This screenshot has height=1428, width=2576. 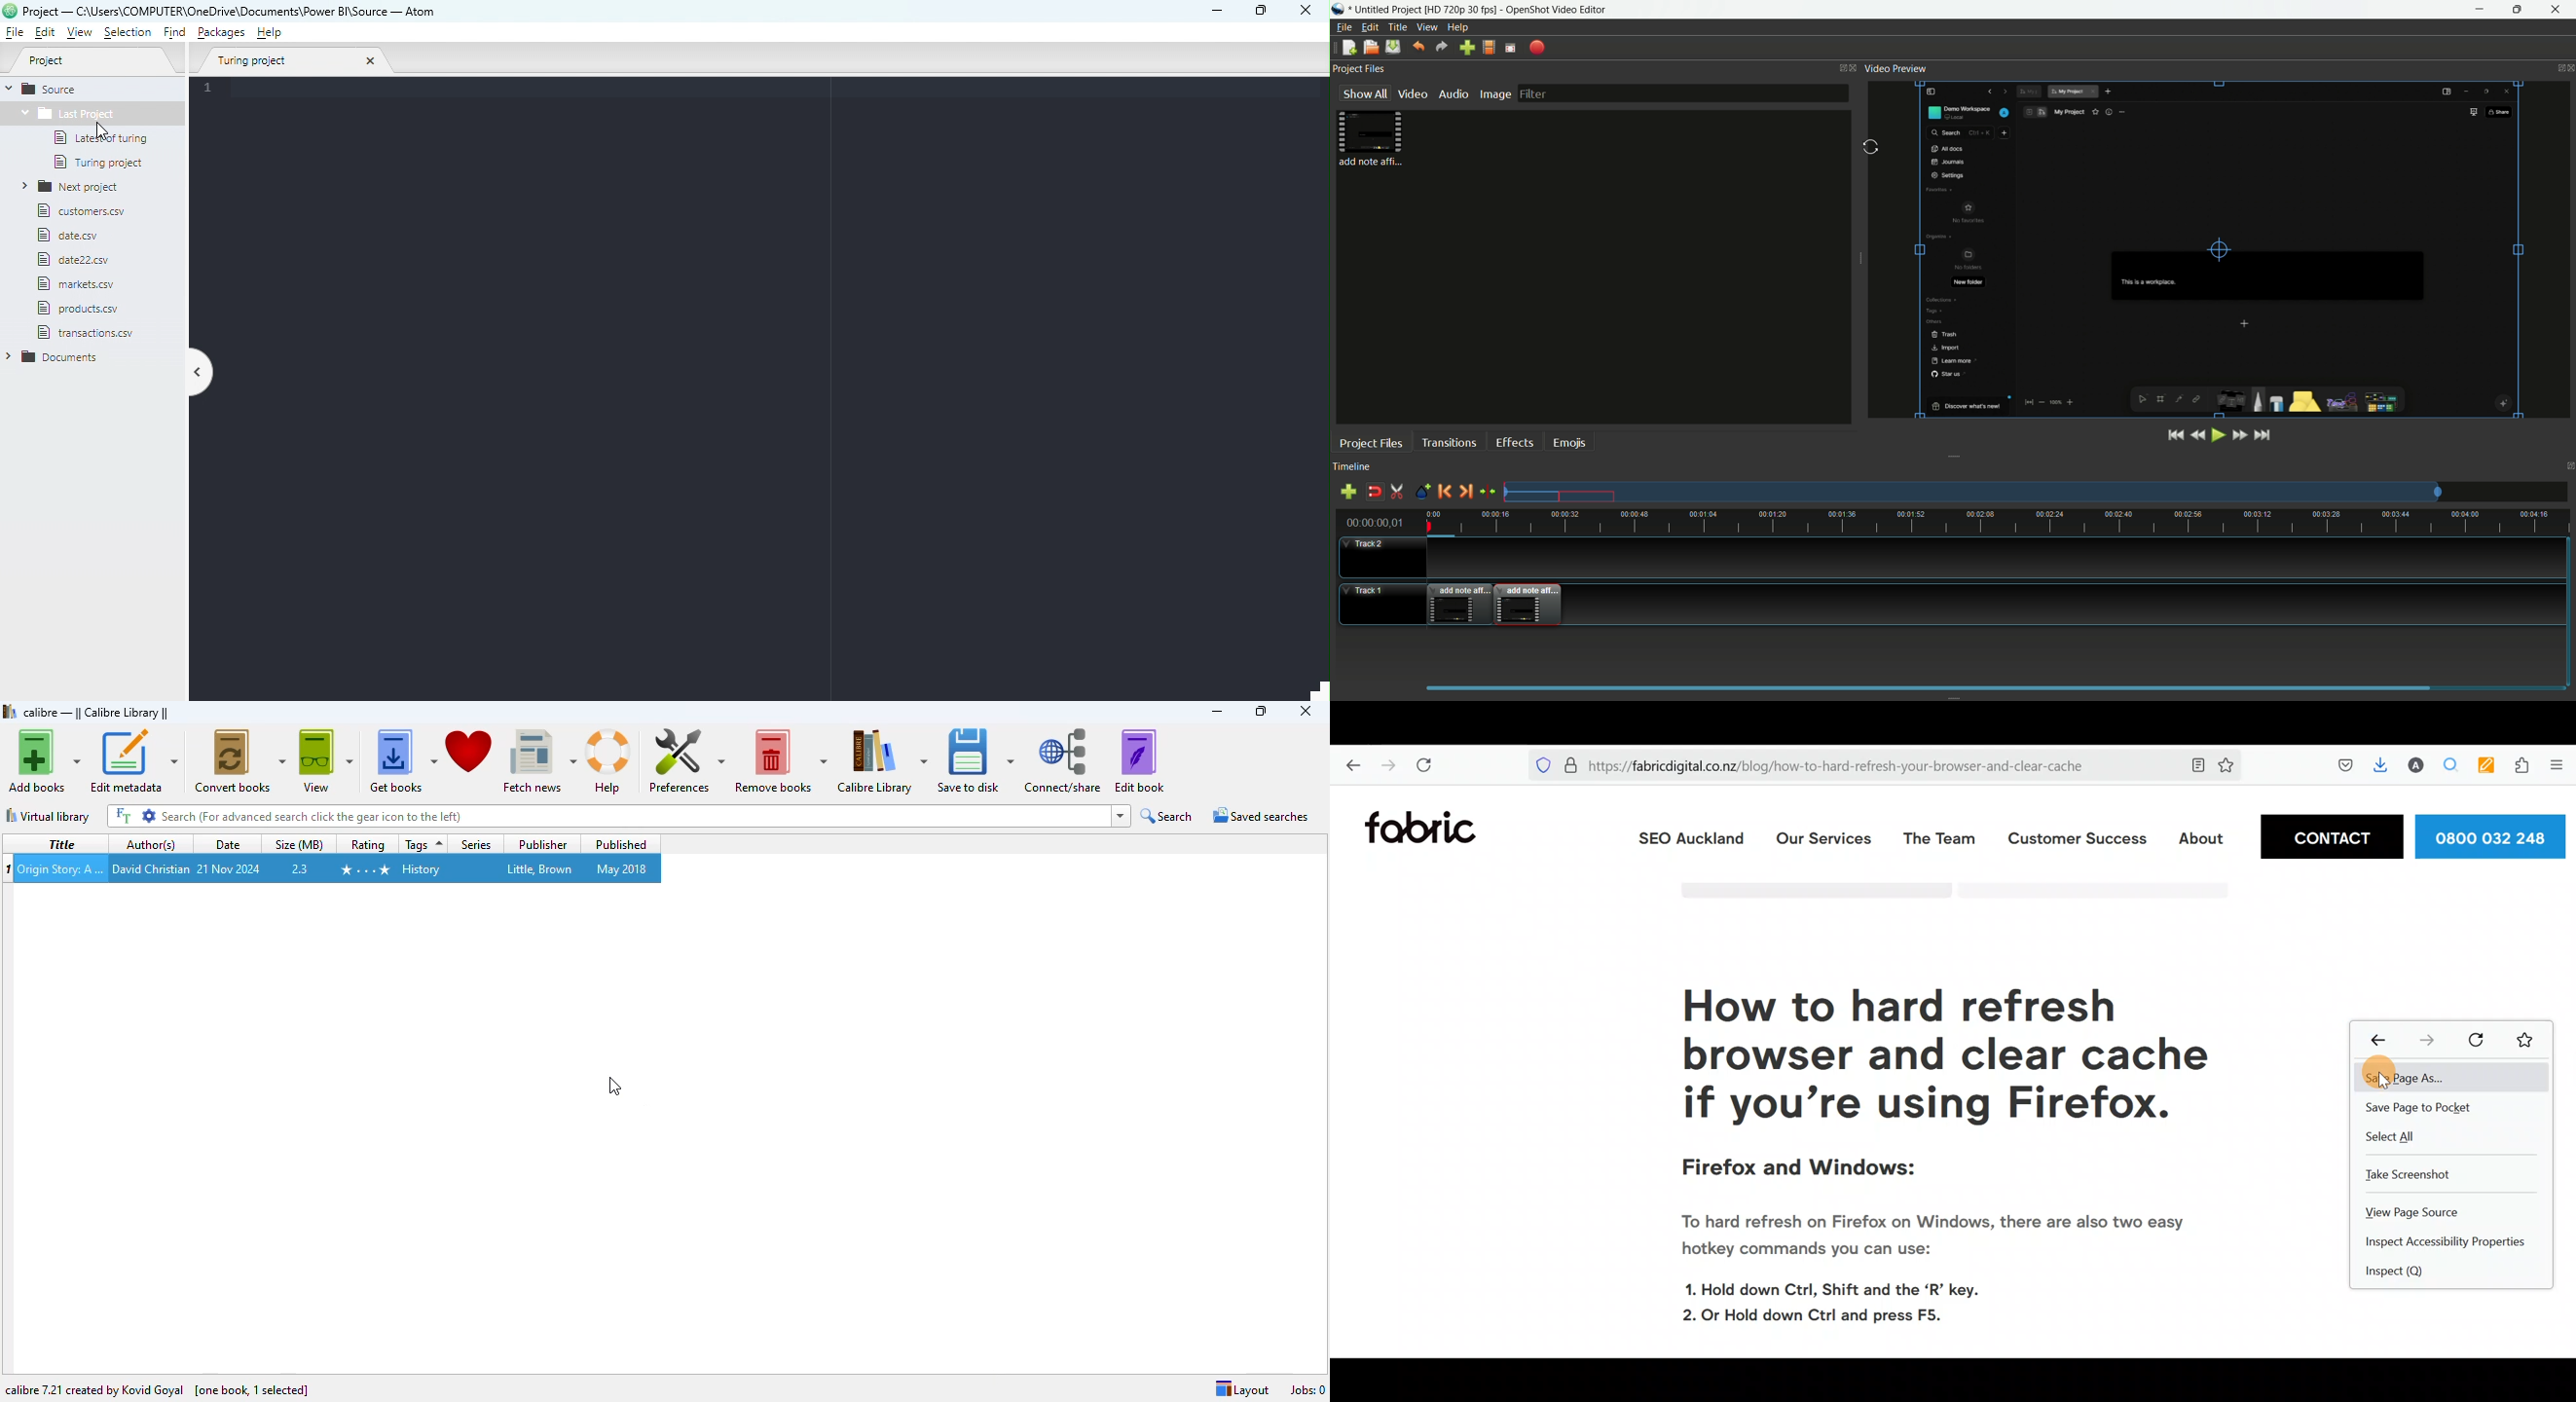 What do you see at coordinates (1929, 1055) in the screenshot?
I see `How to hard refresh your browser and clear cache if you're using Firefox` at bounding box center [1929, 1055].